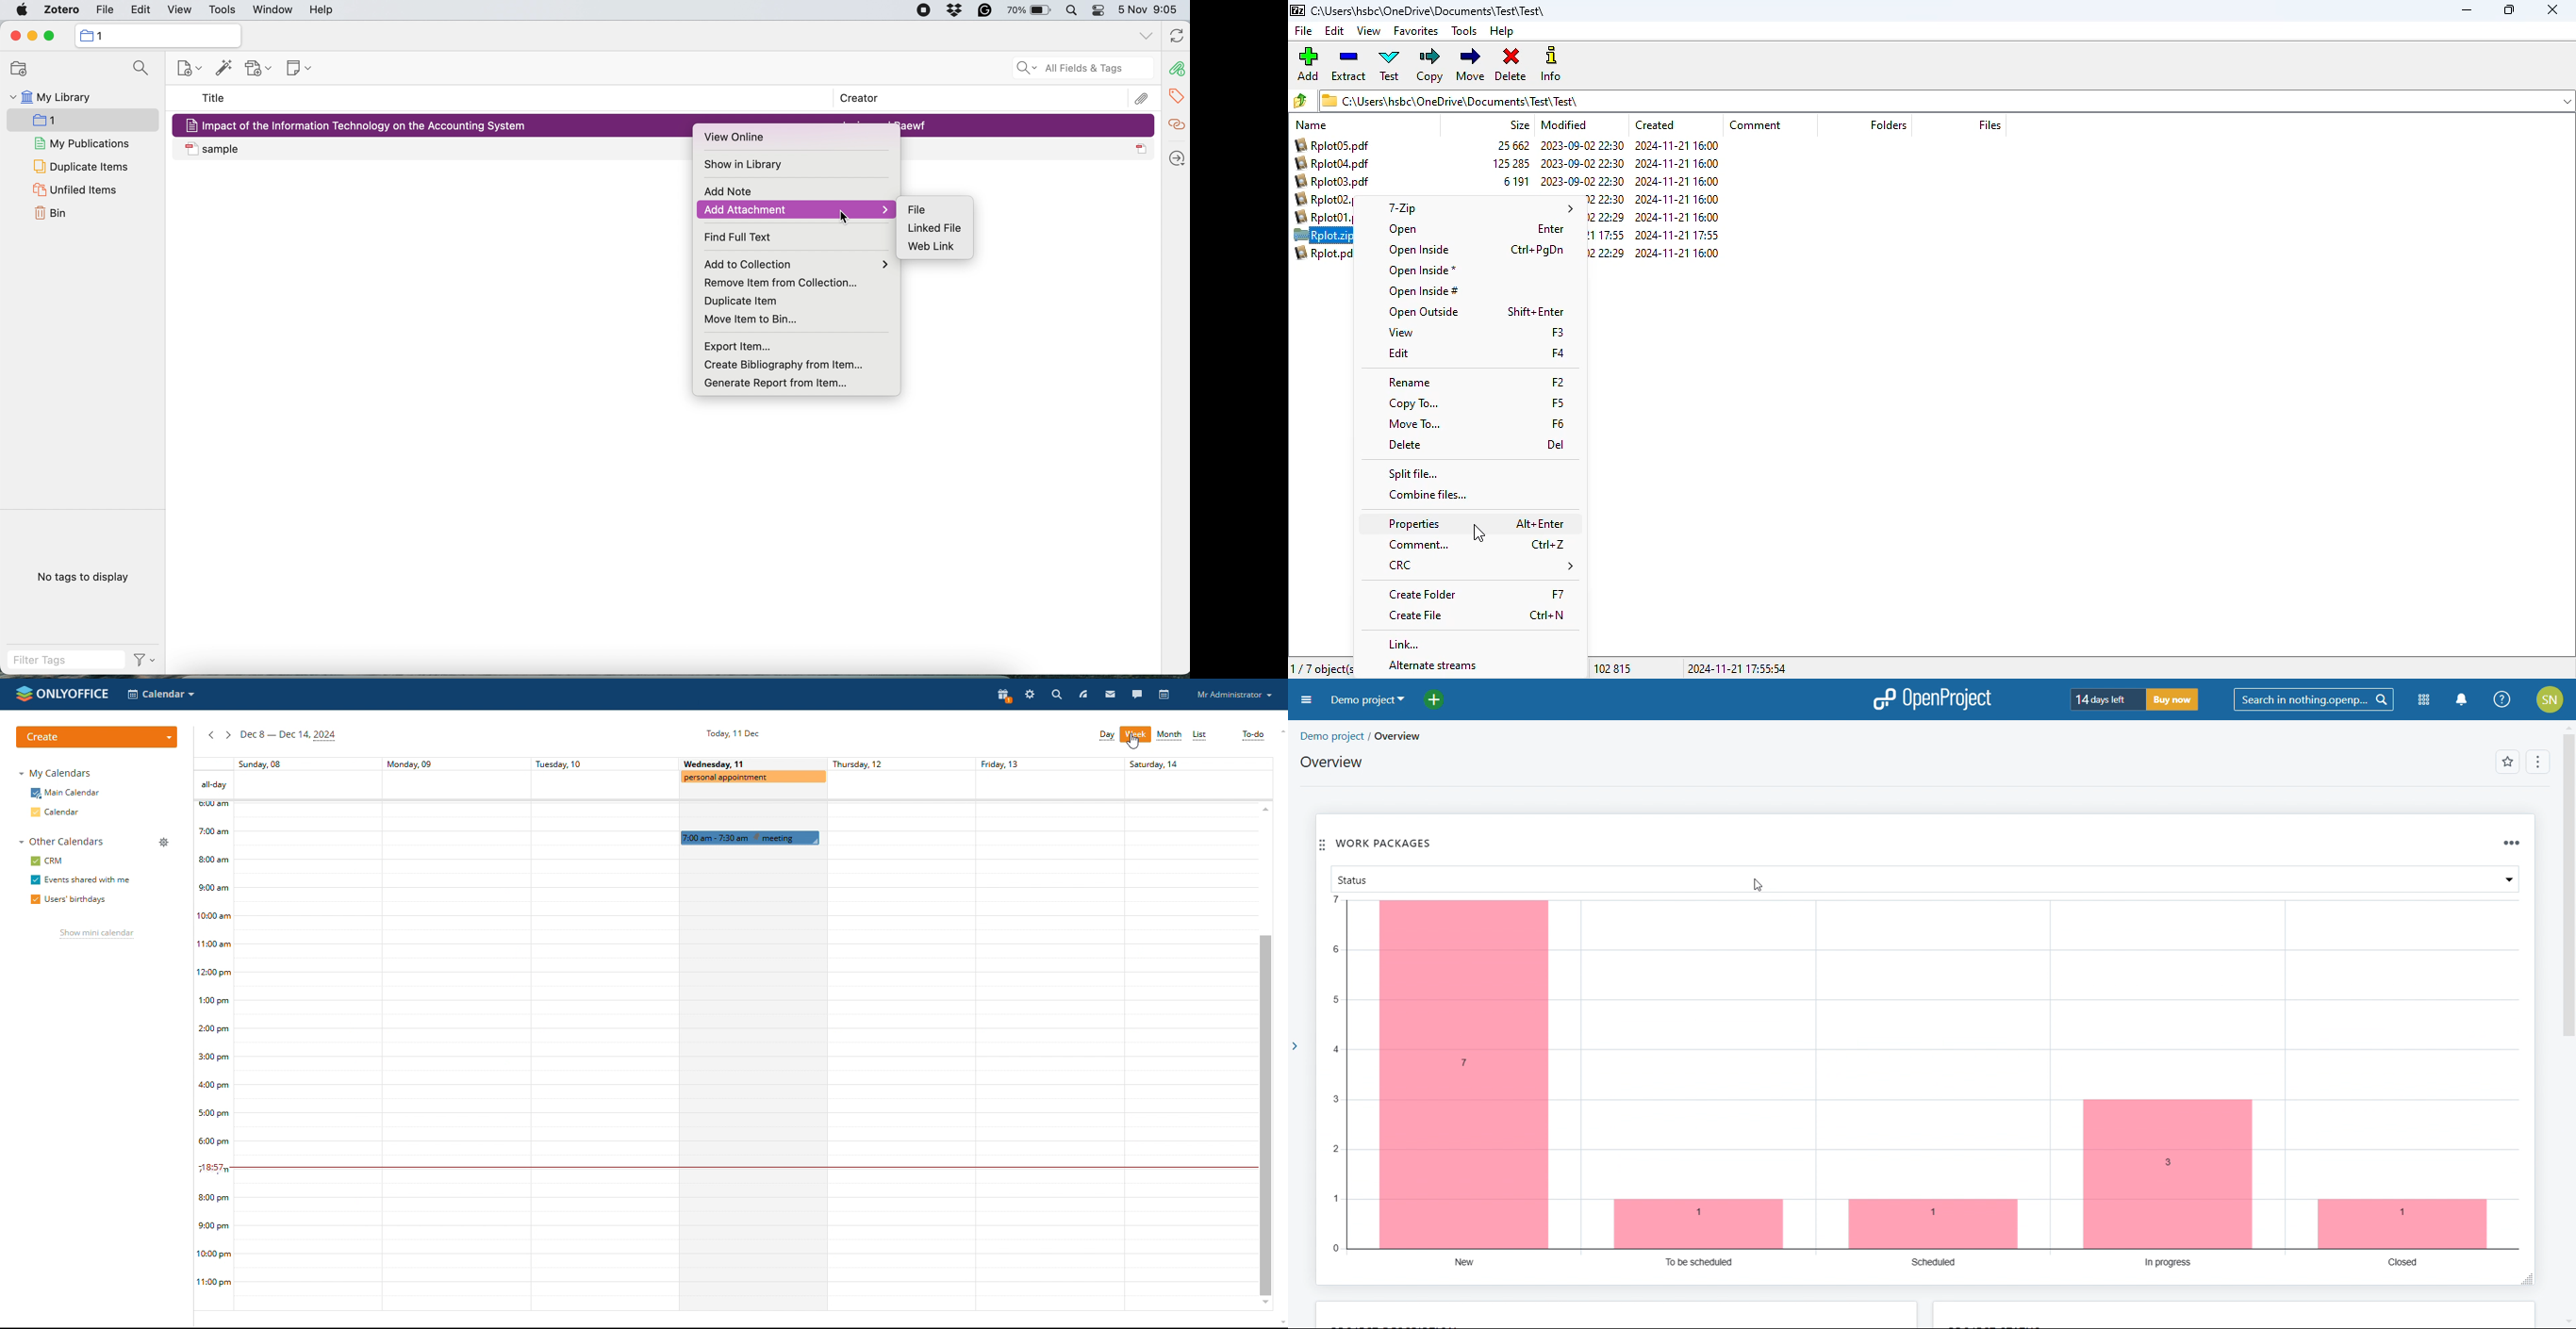  I want to click on 1, so click(59, 122).